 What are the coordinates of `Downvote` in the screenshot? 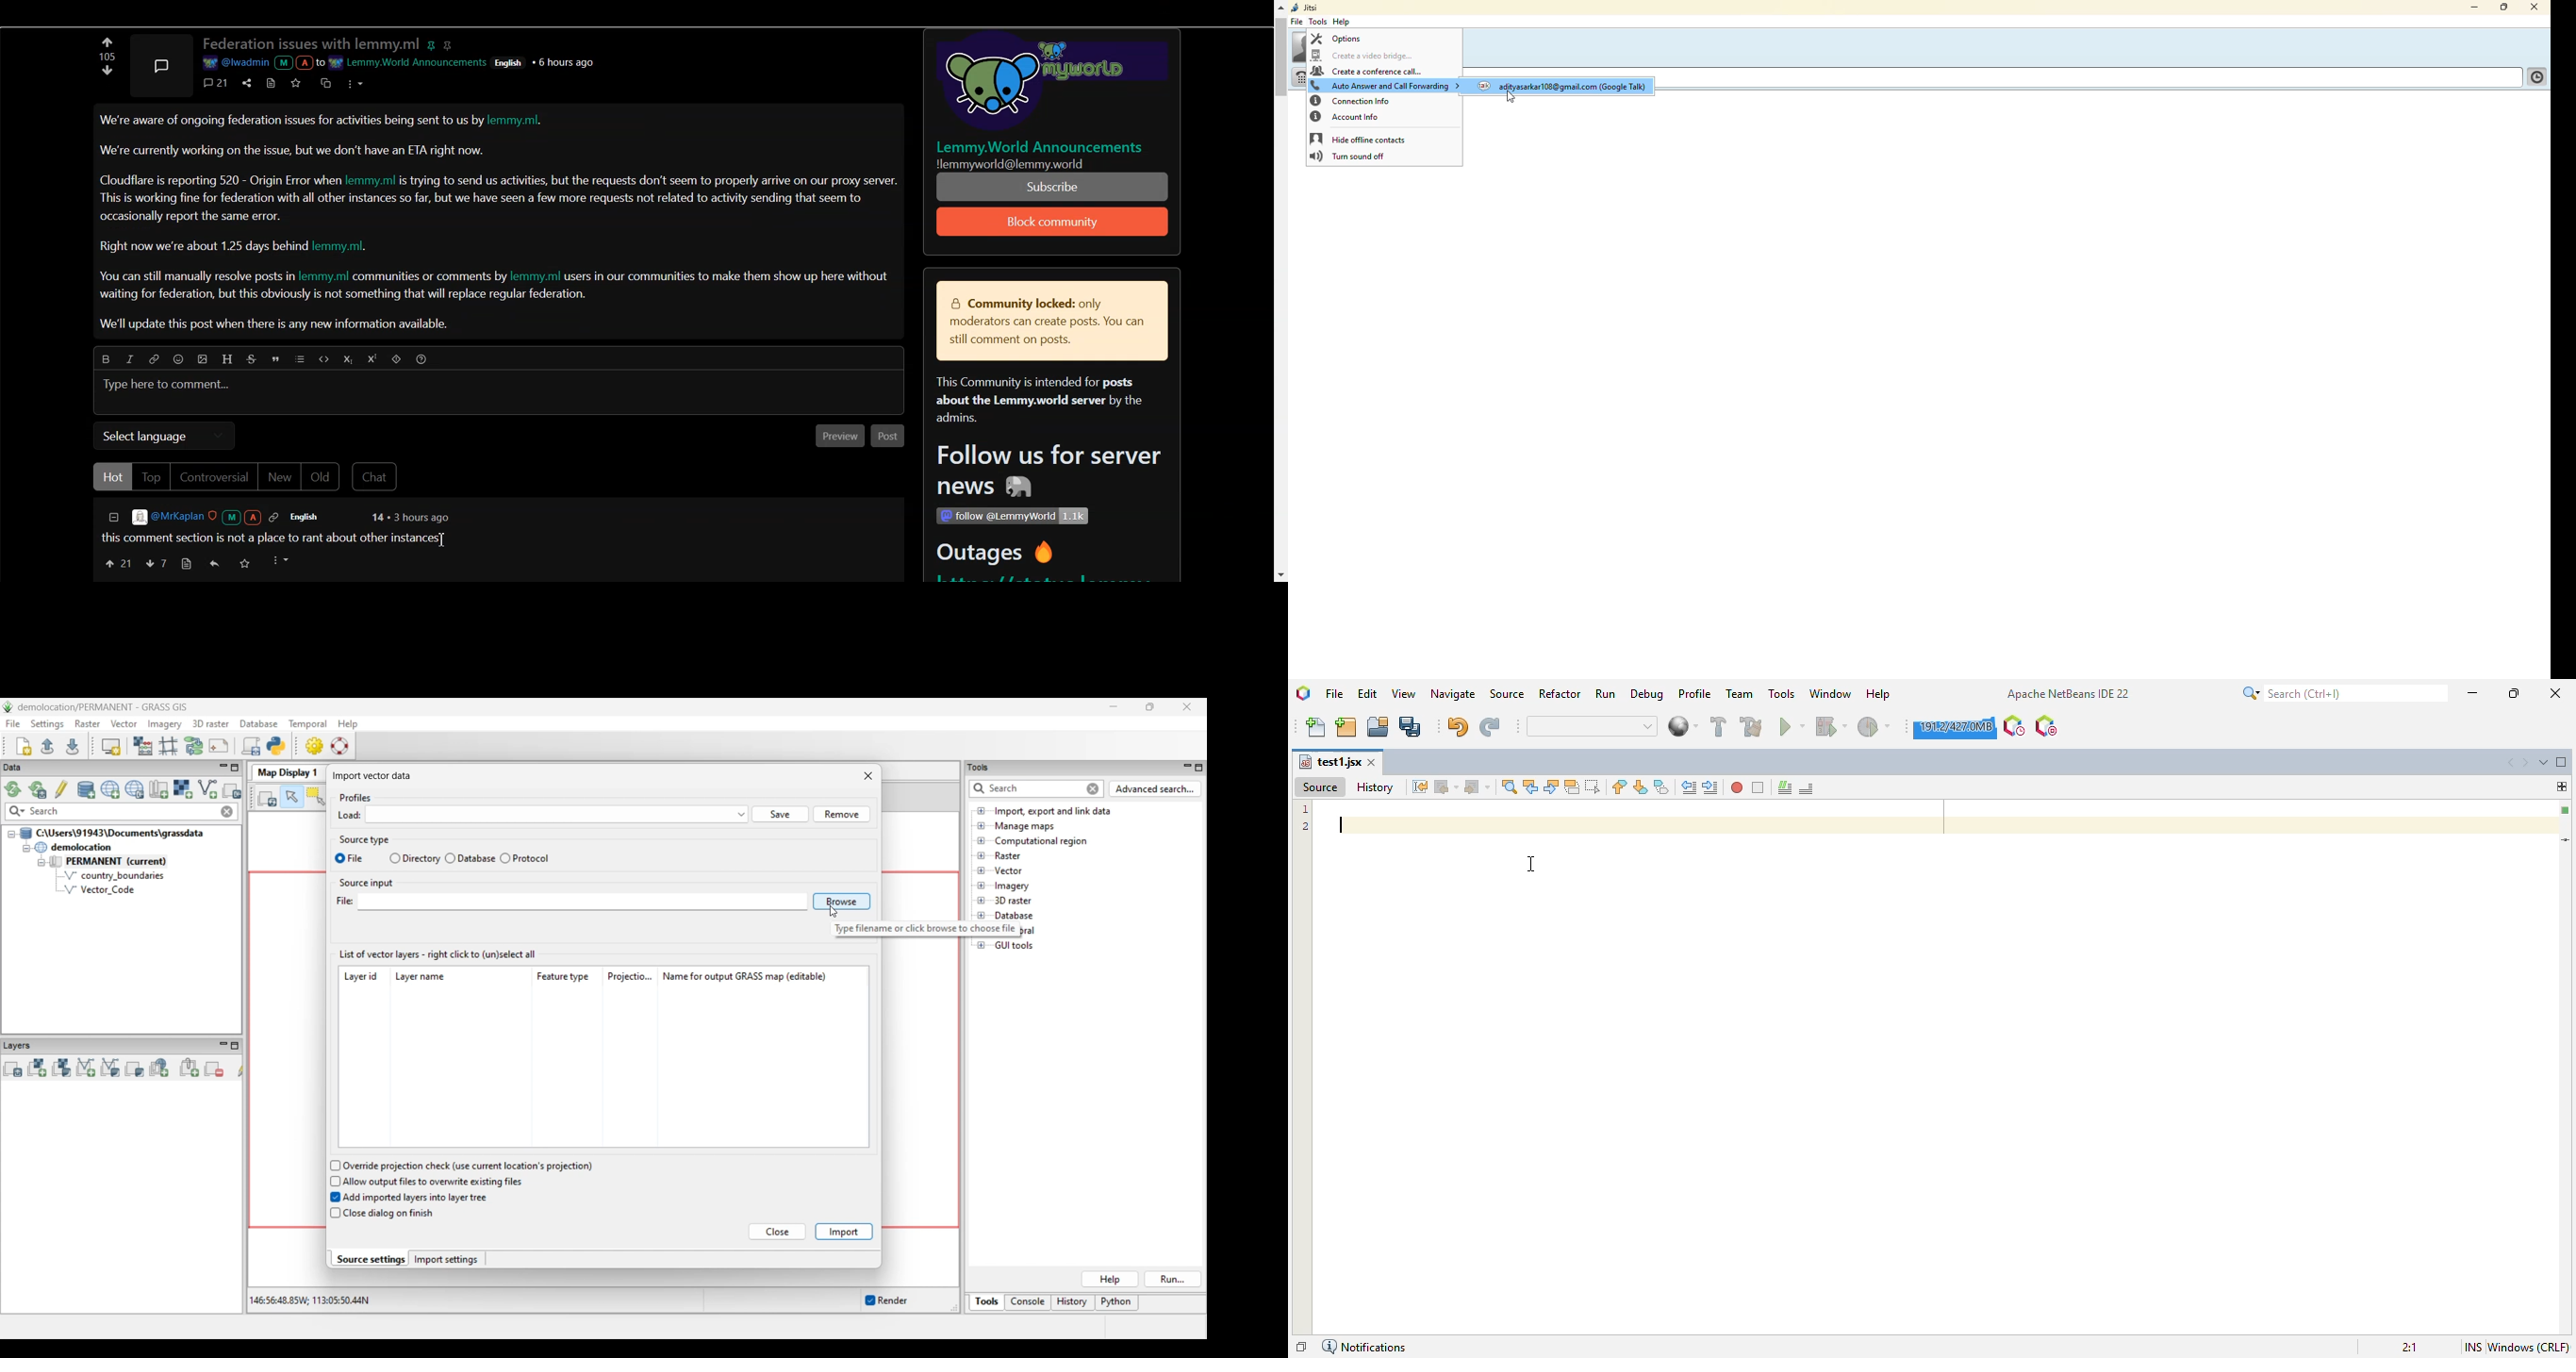 It's located at (156, 564).